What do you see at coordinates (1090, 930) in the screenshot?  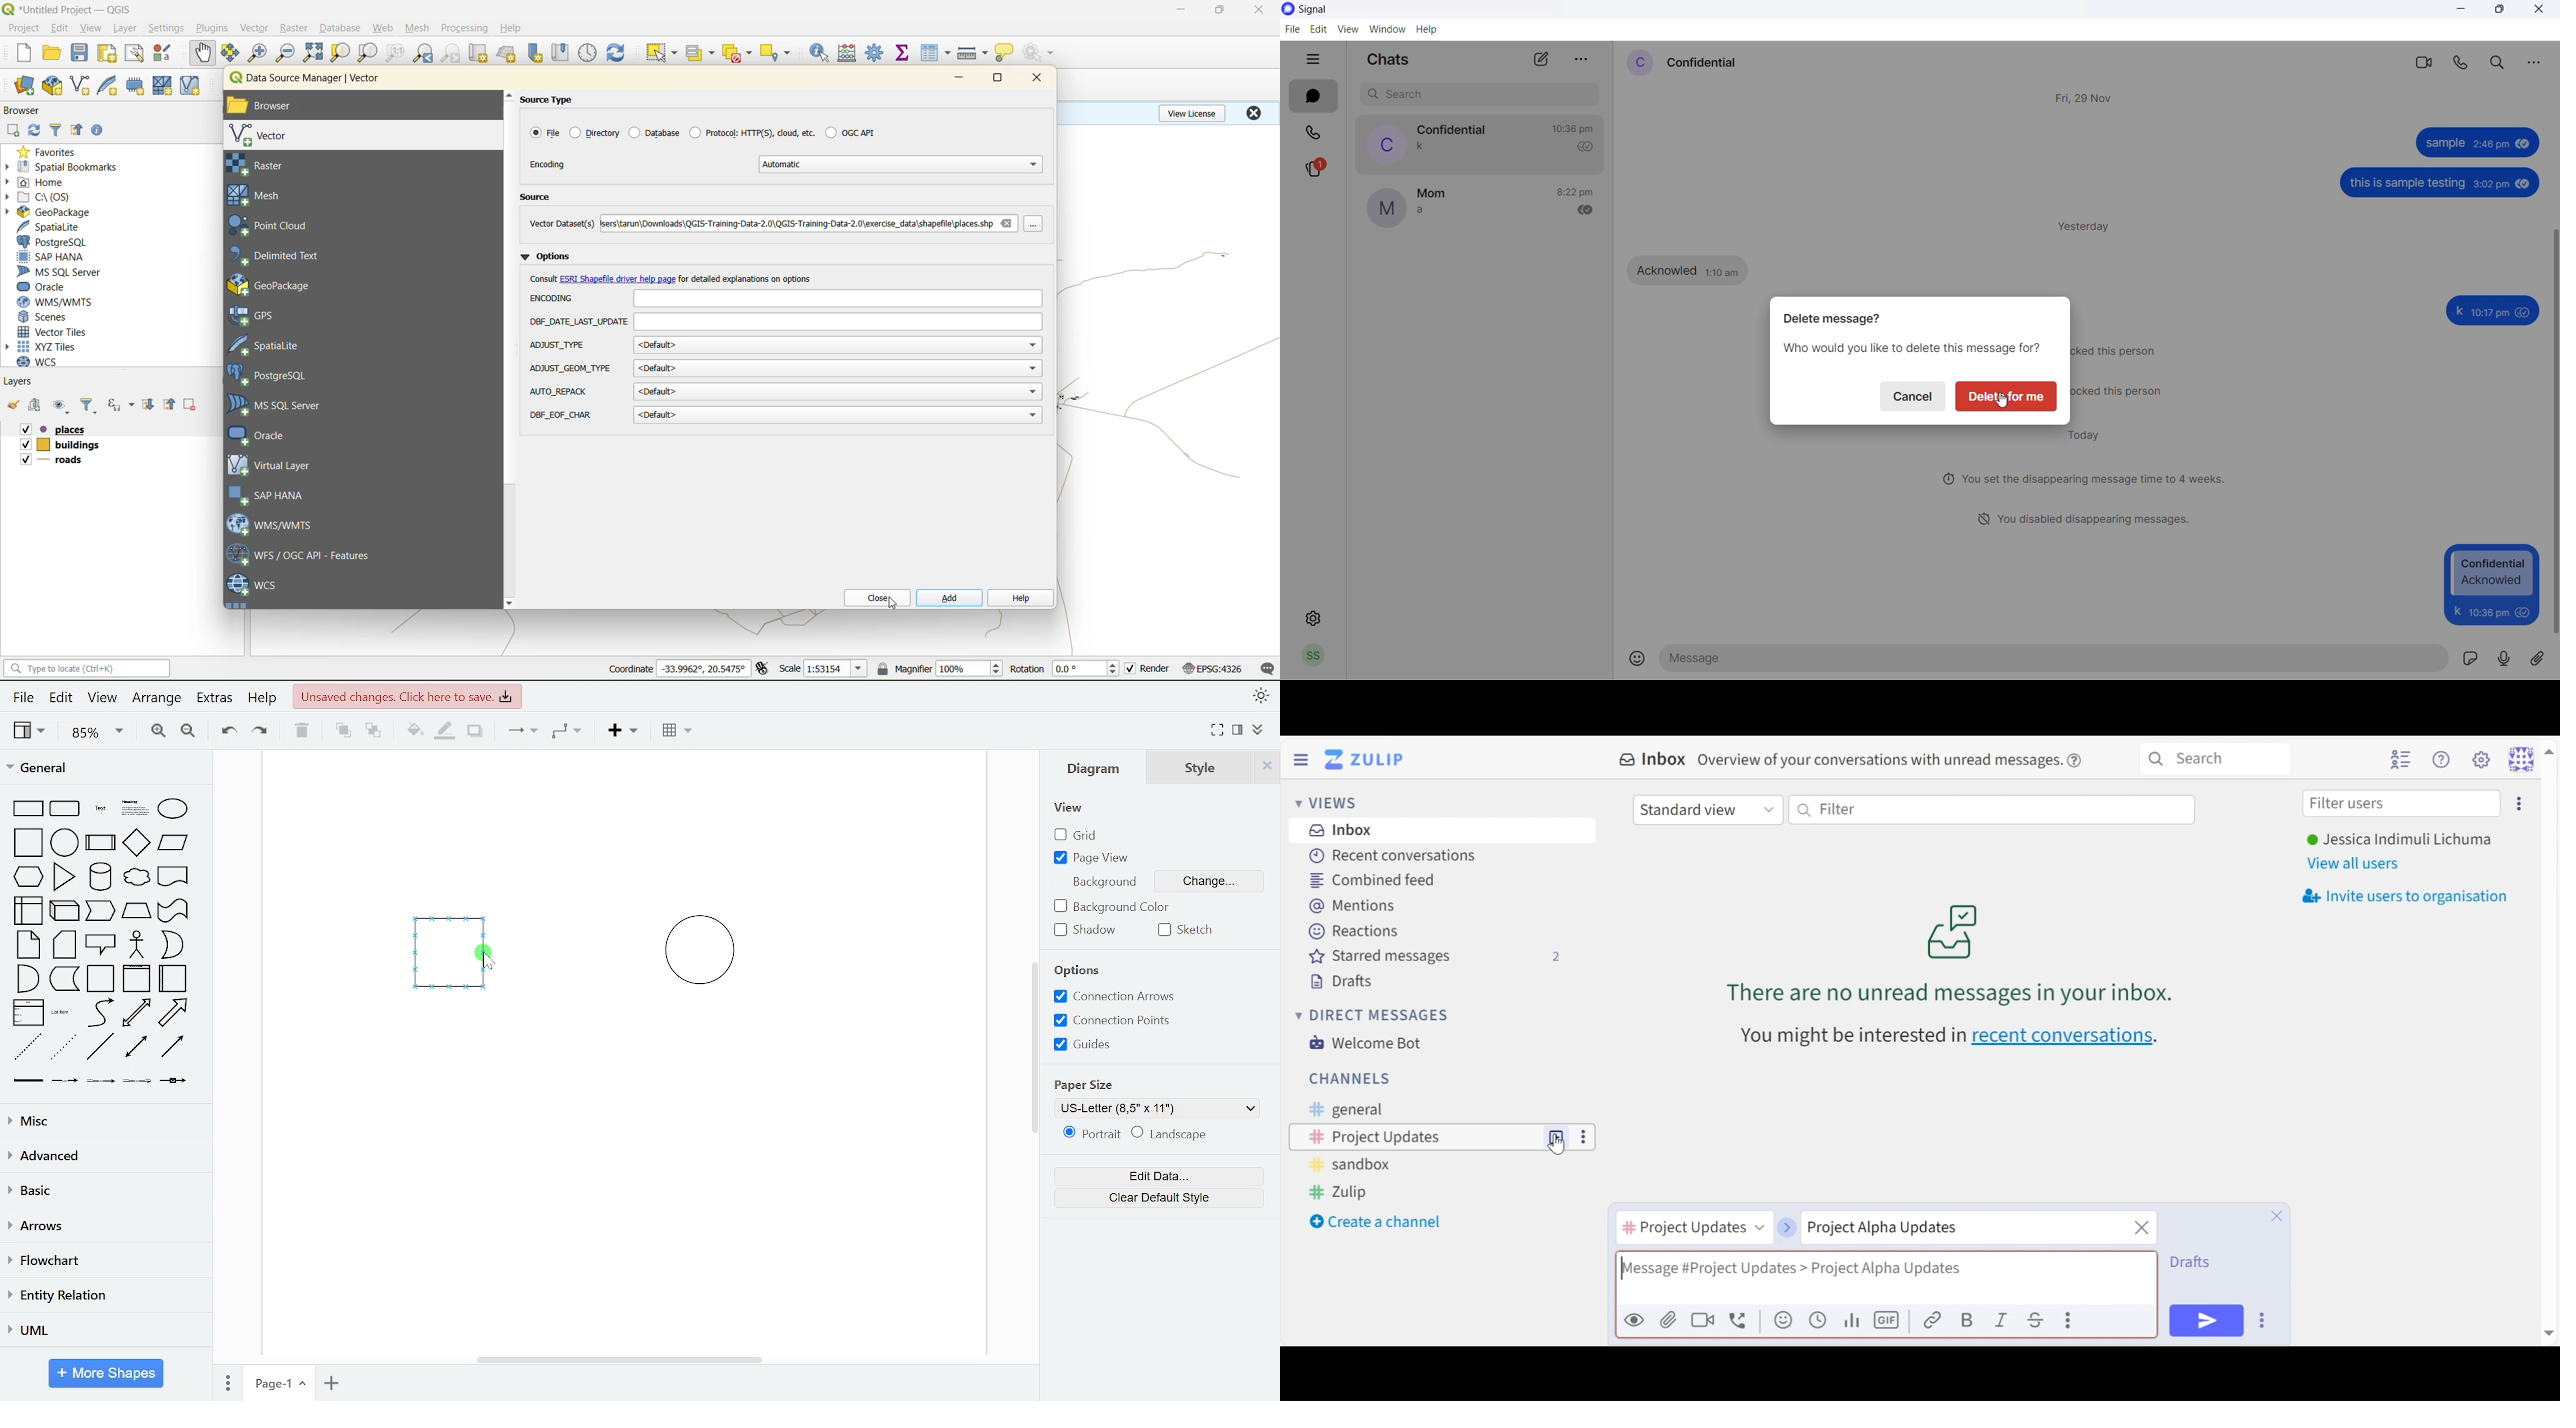 I see `shadow` at bounding box center [1090, 930].